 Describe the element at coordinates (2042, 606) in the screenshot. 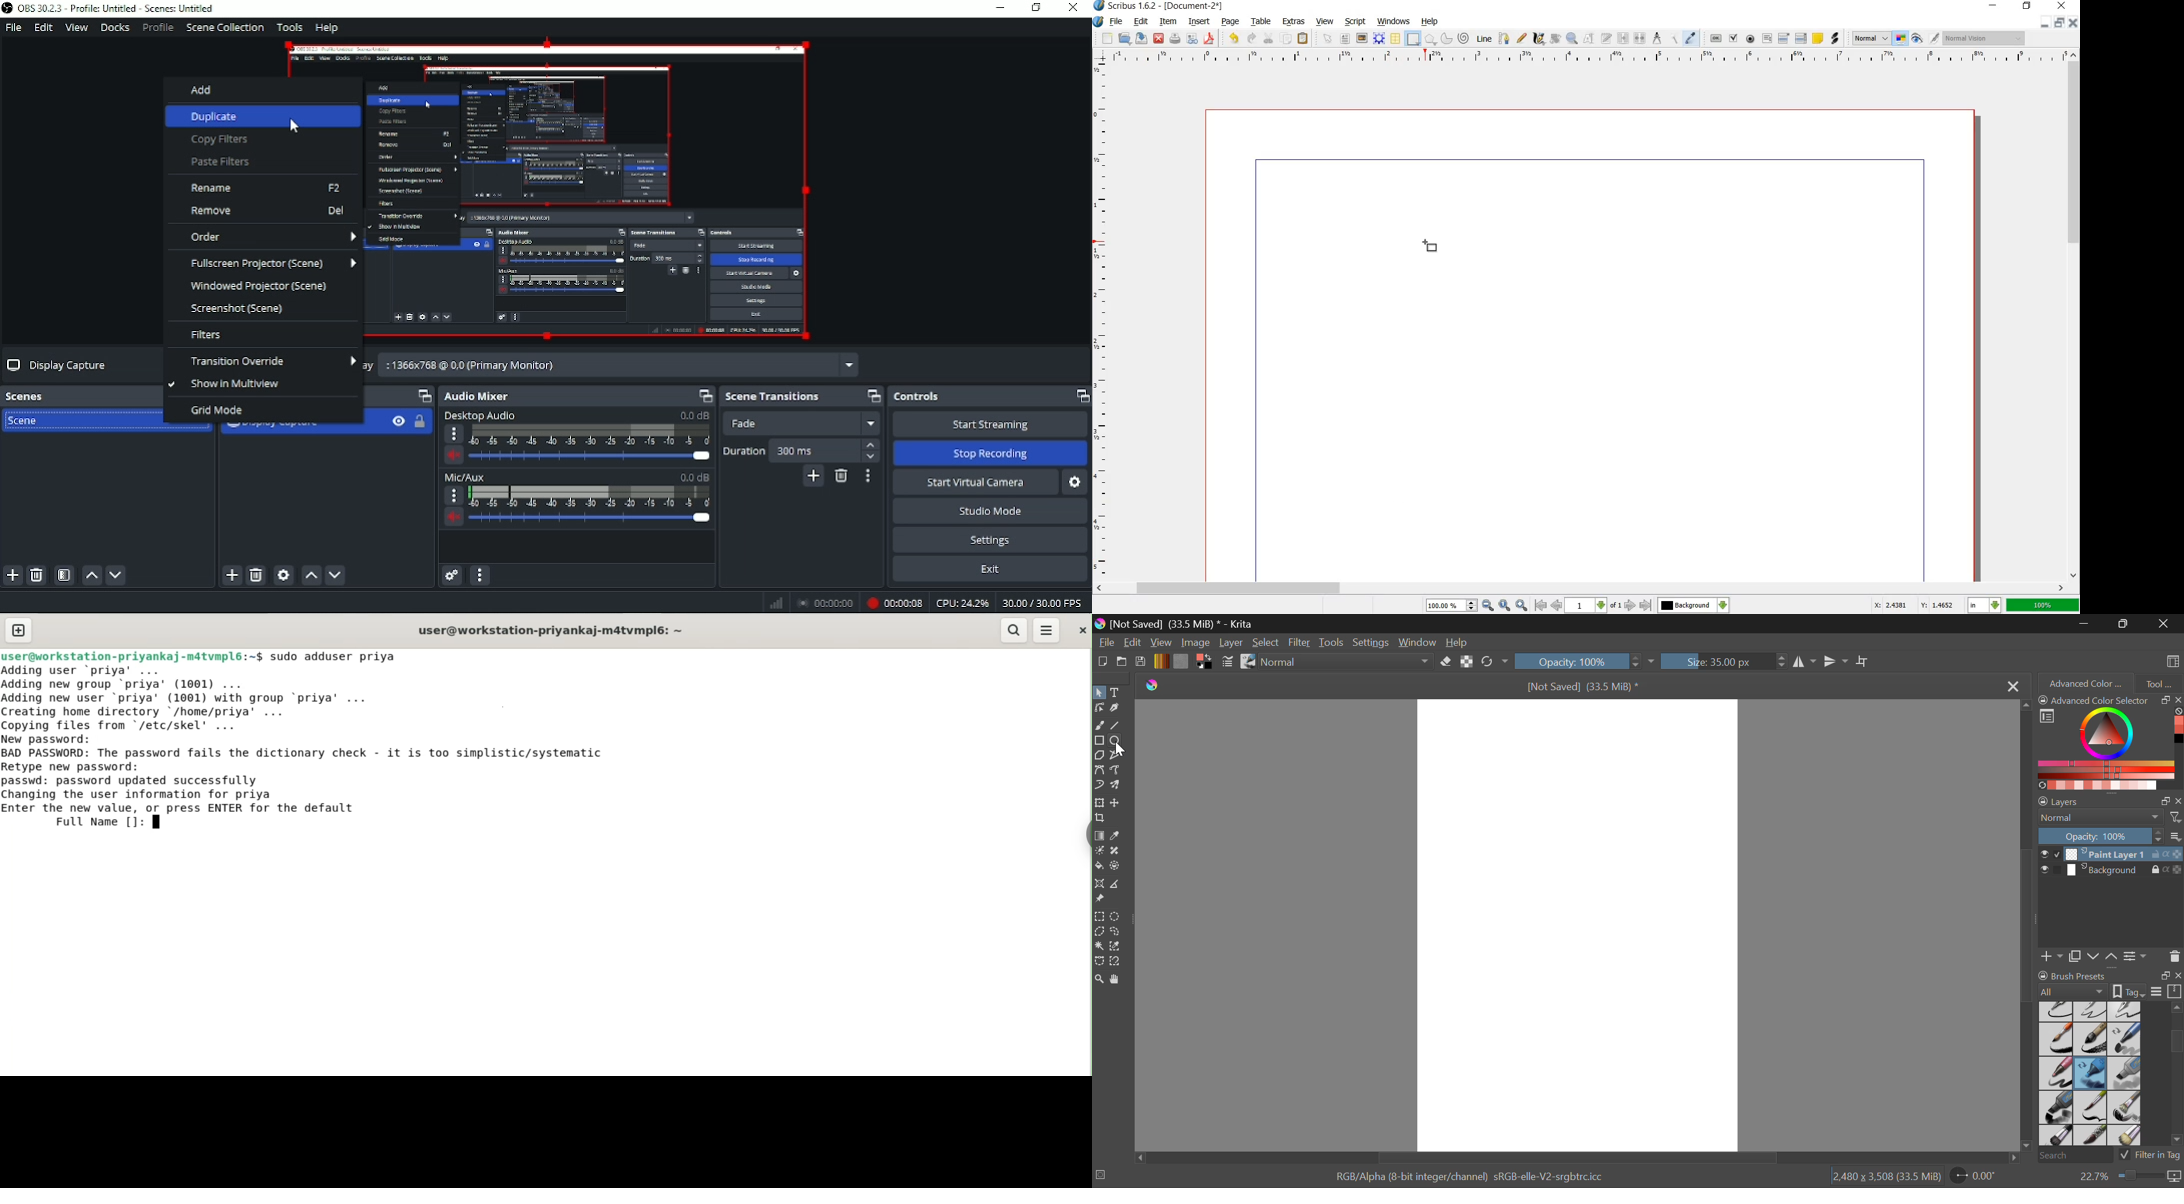

I see `100%` at that location.